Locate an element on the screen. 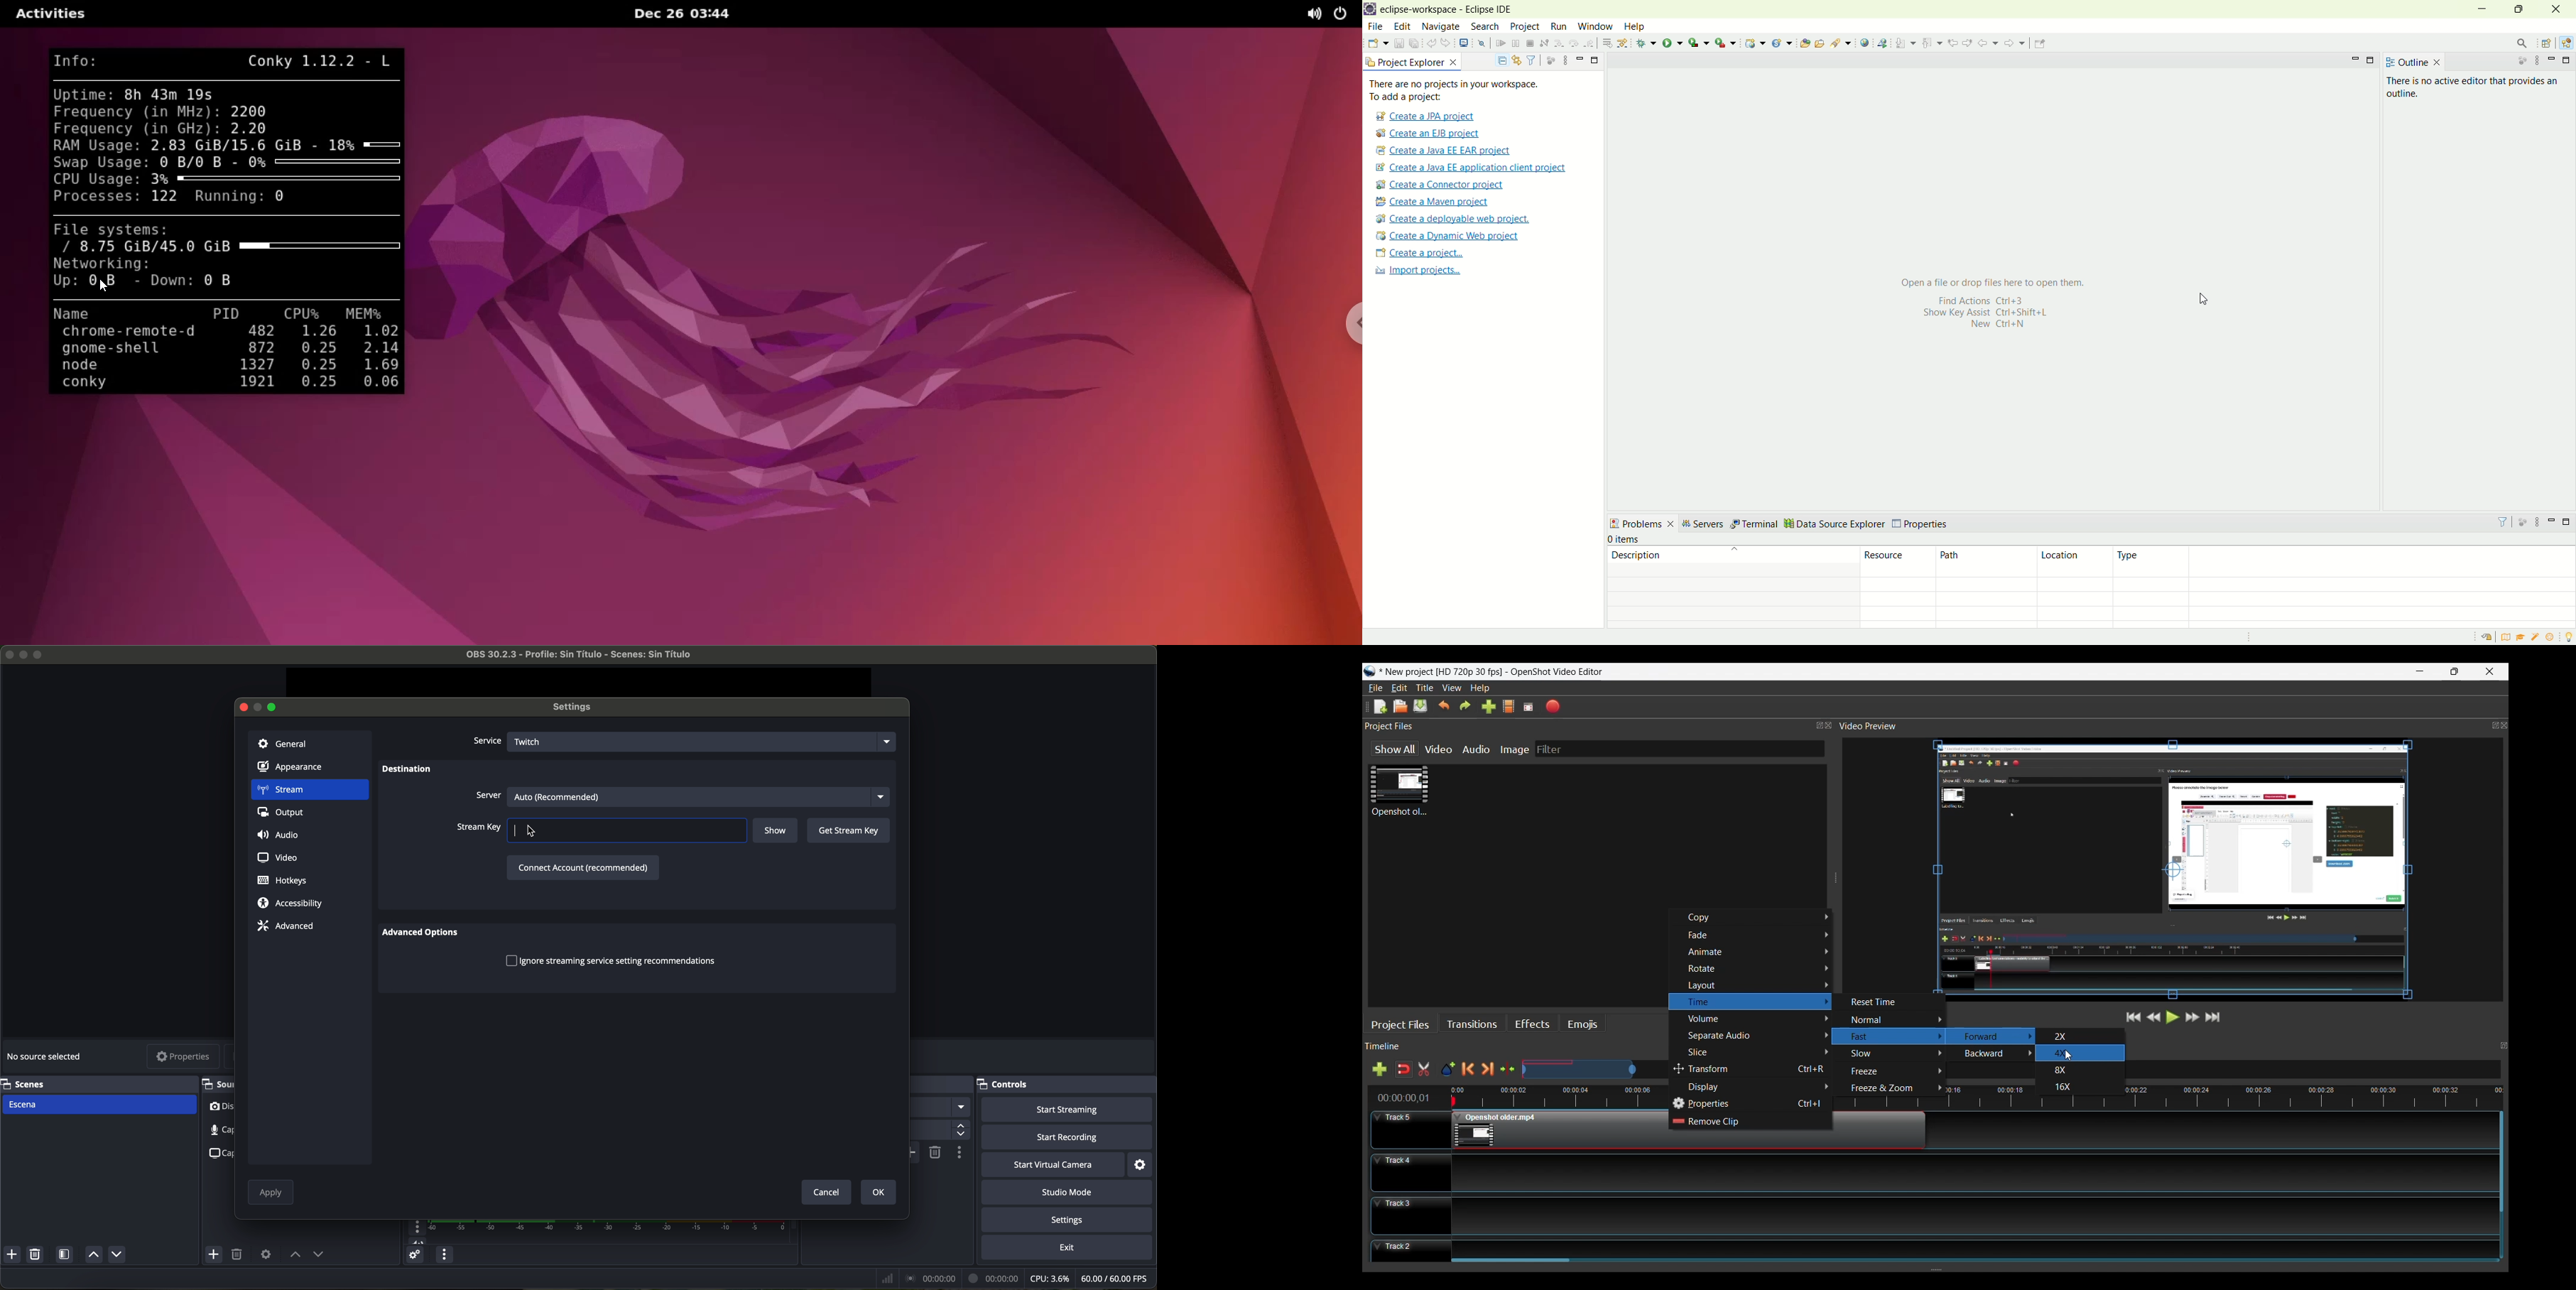 This screenshot has width=2576, height=1316. window is located at coordinates (1594, 25).